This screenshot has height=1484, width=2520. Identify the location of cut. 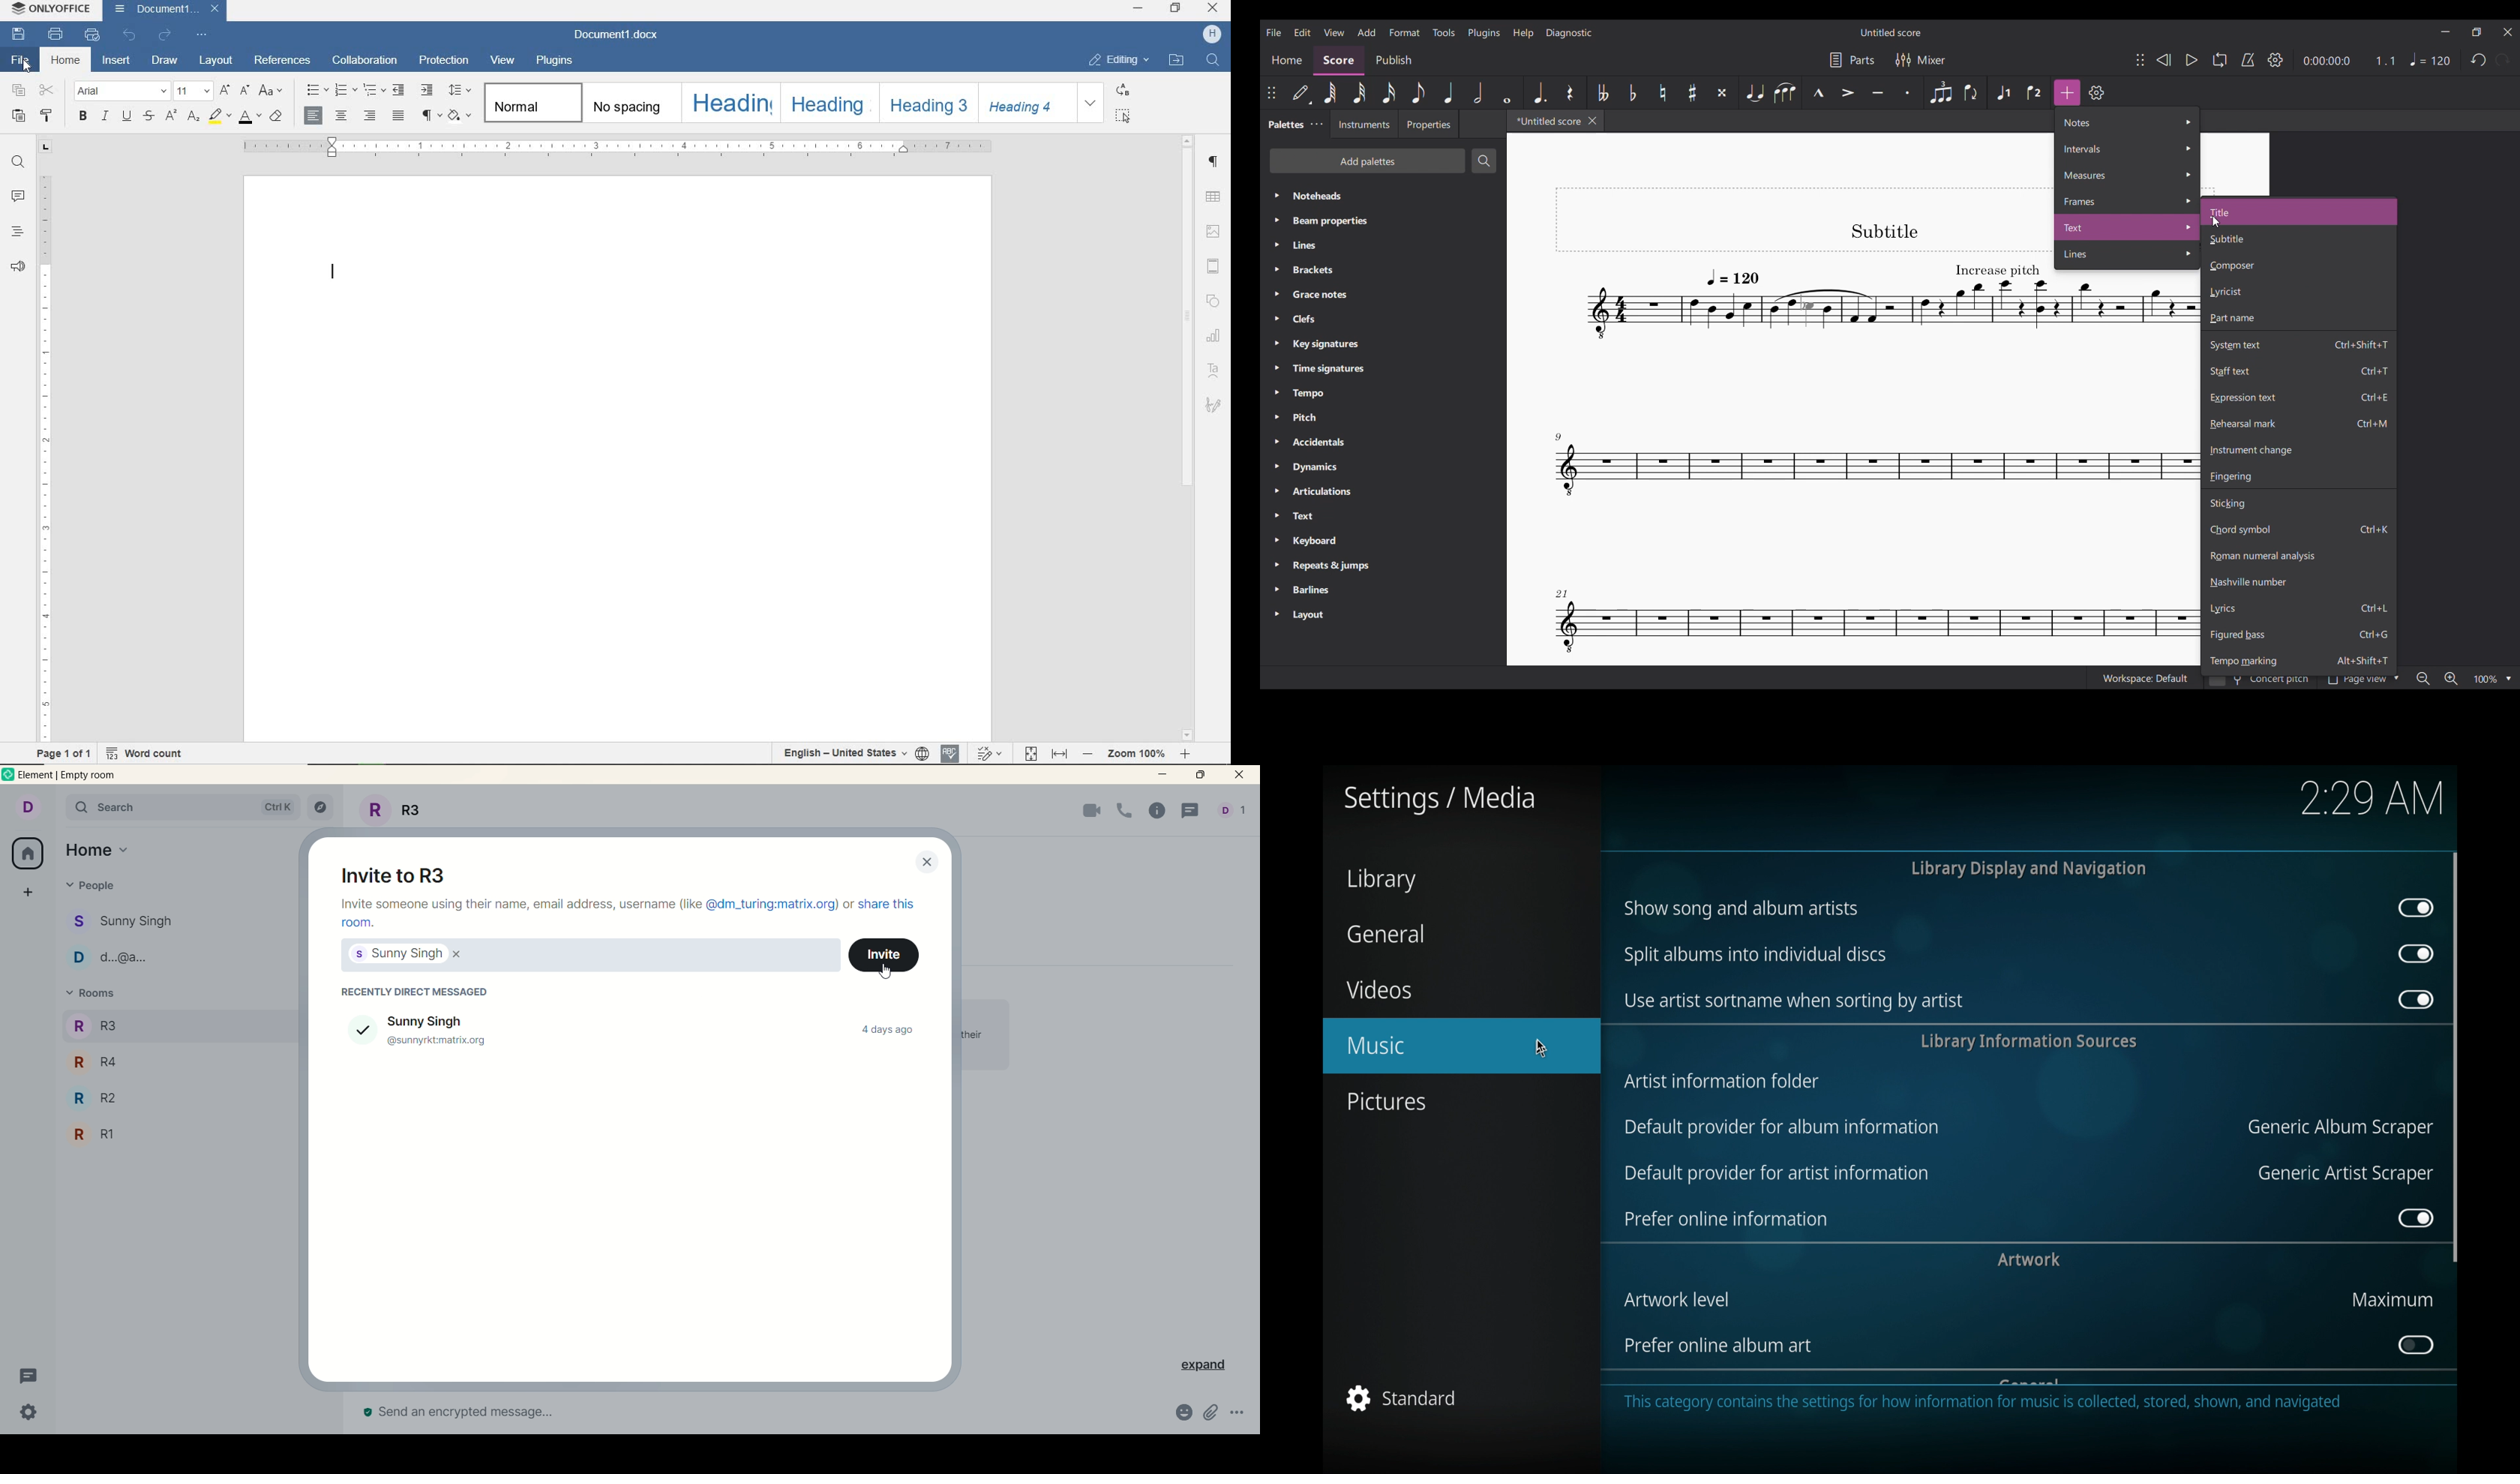
(48, 90).